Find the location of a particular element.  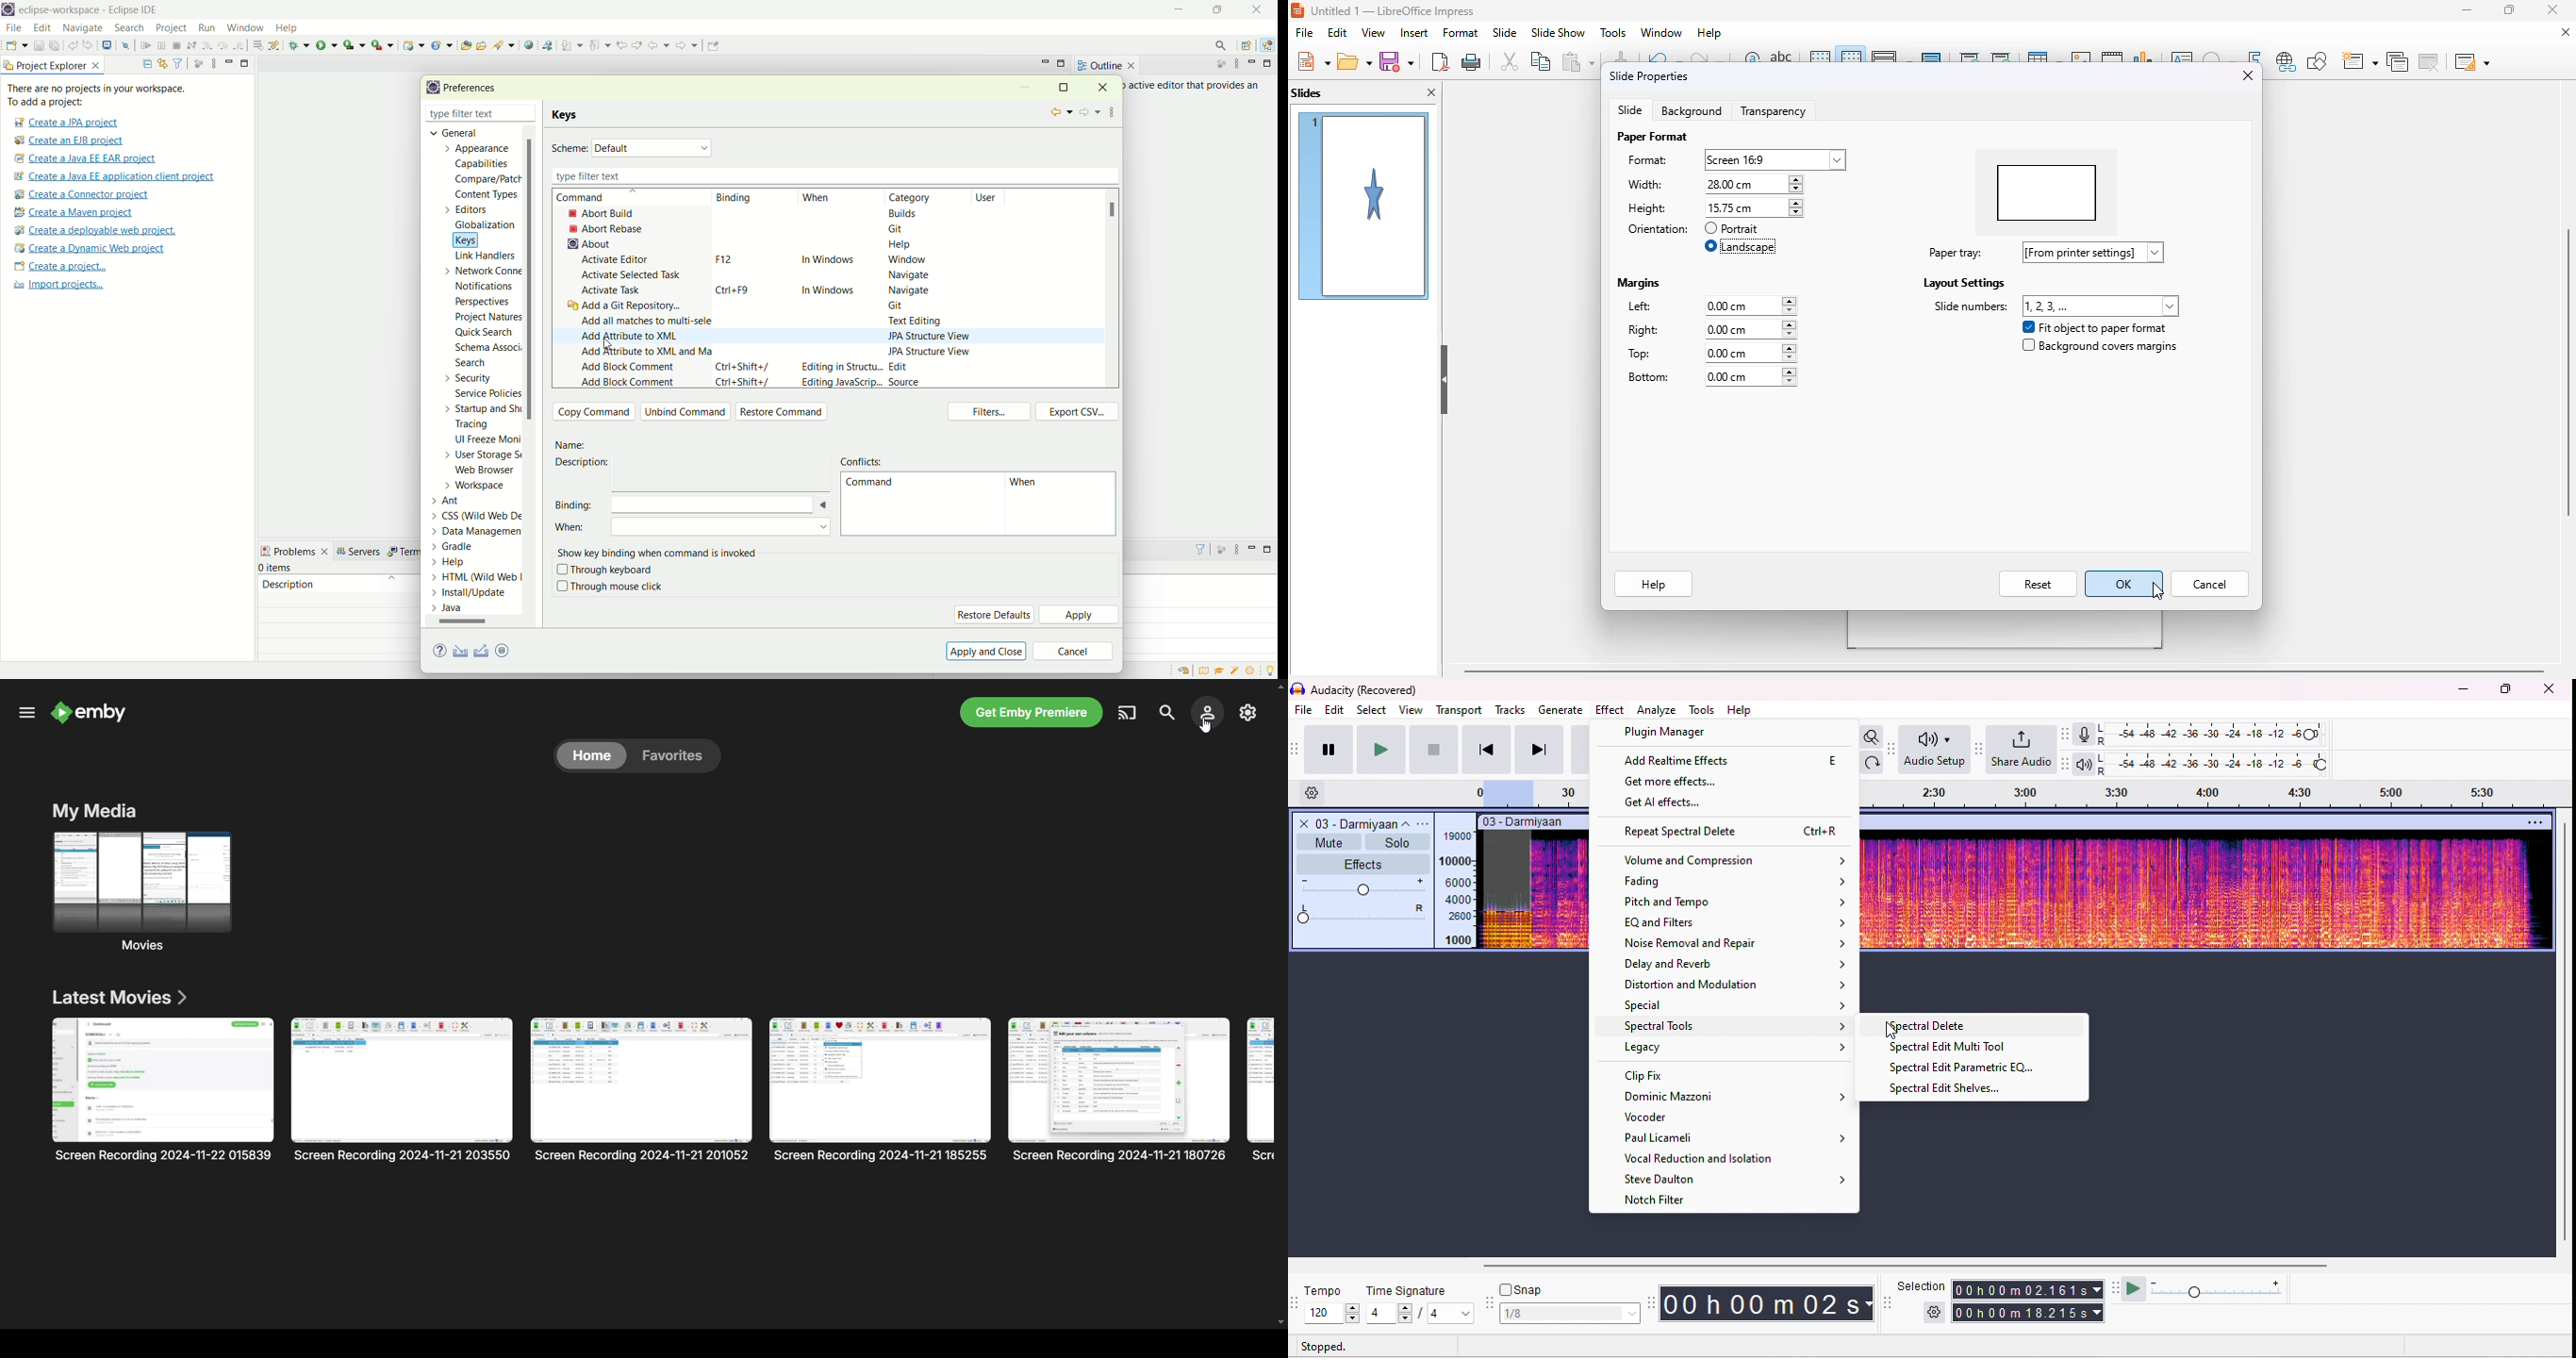

minimize is located at coordinates (2467, 10).